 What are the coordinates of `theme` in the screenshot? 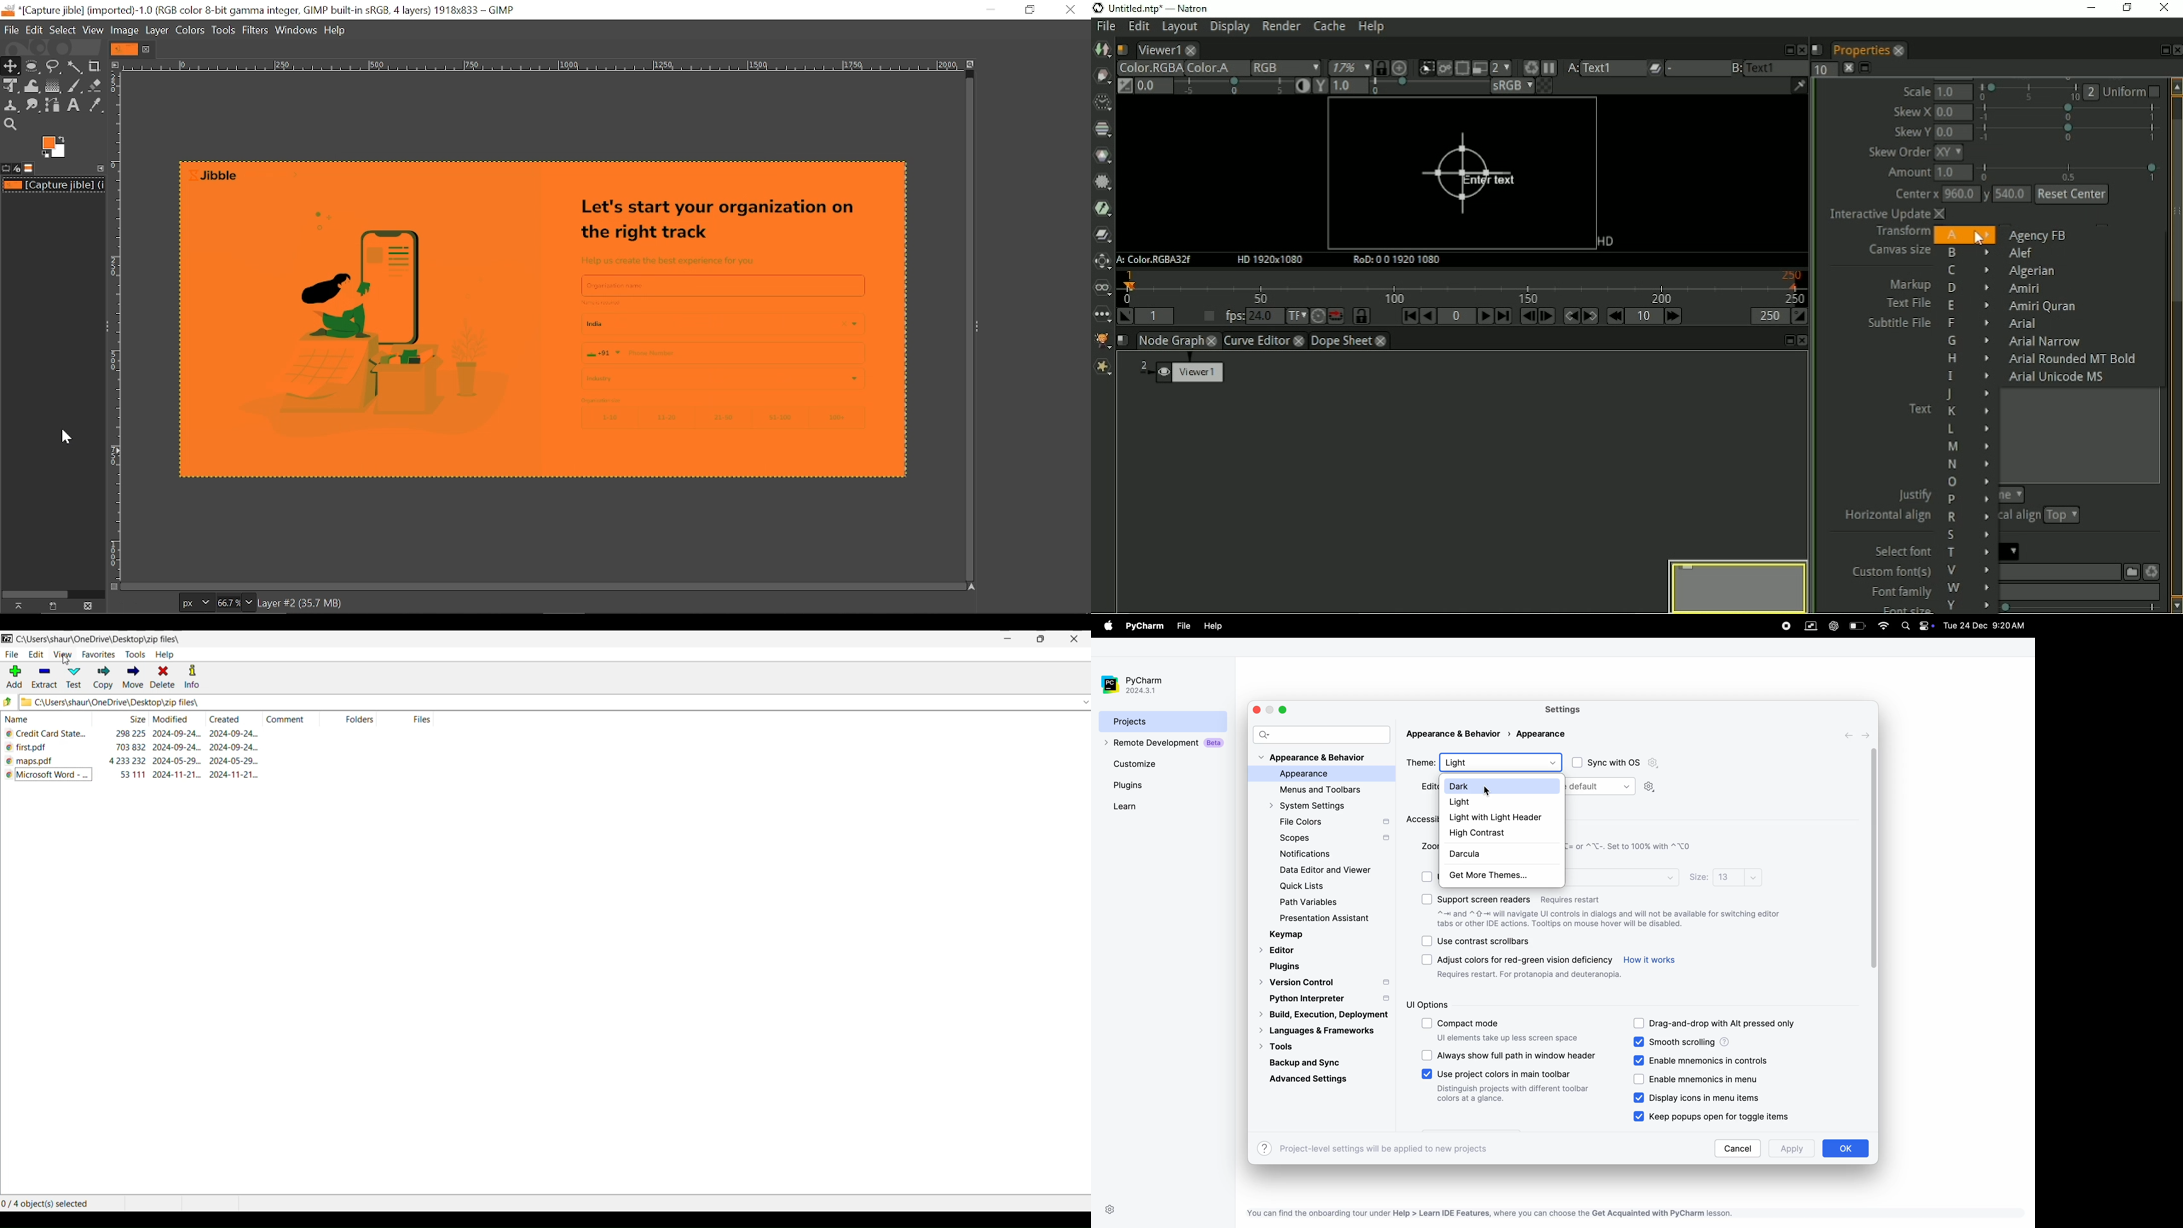 It's located at (1420, 761).